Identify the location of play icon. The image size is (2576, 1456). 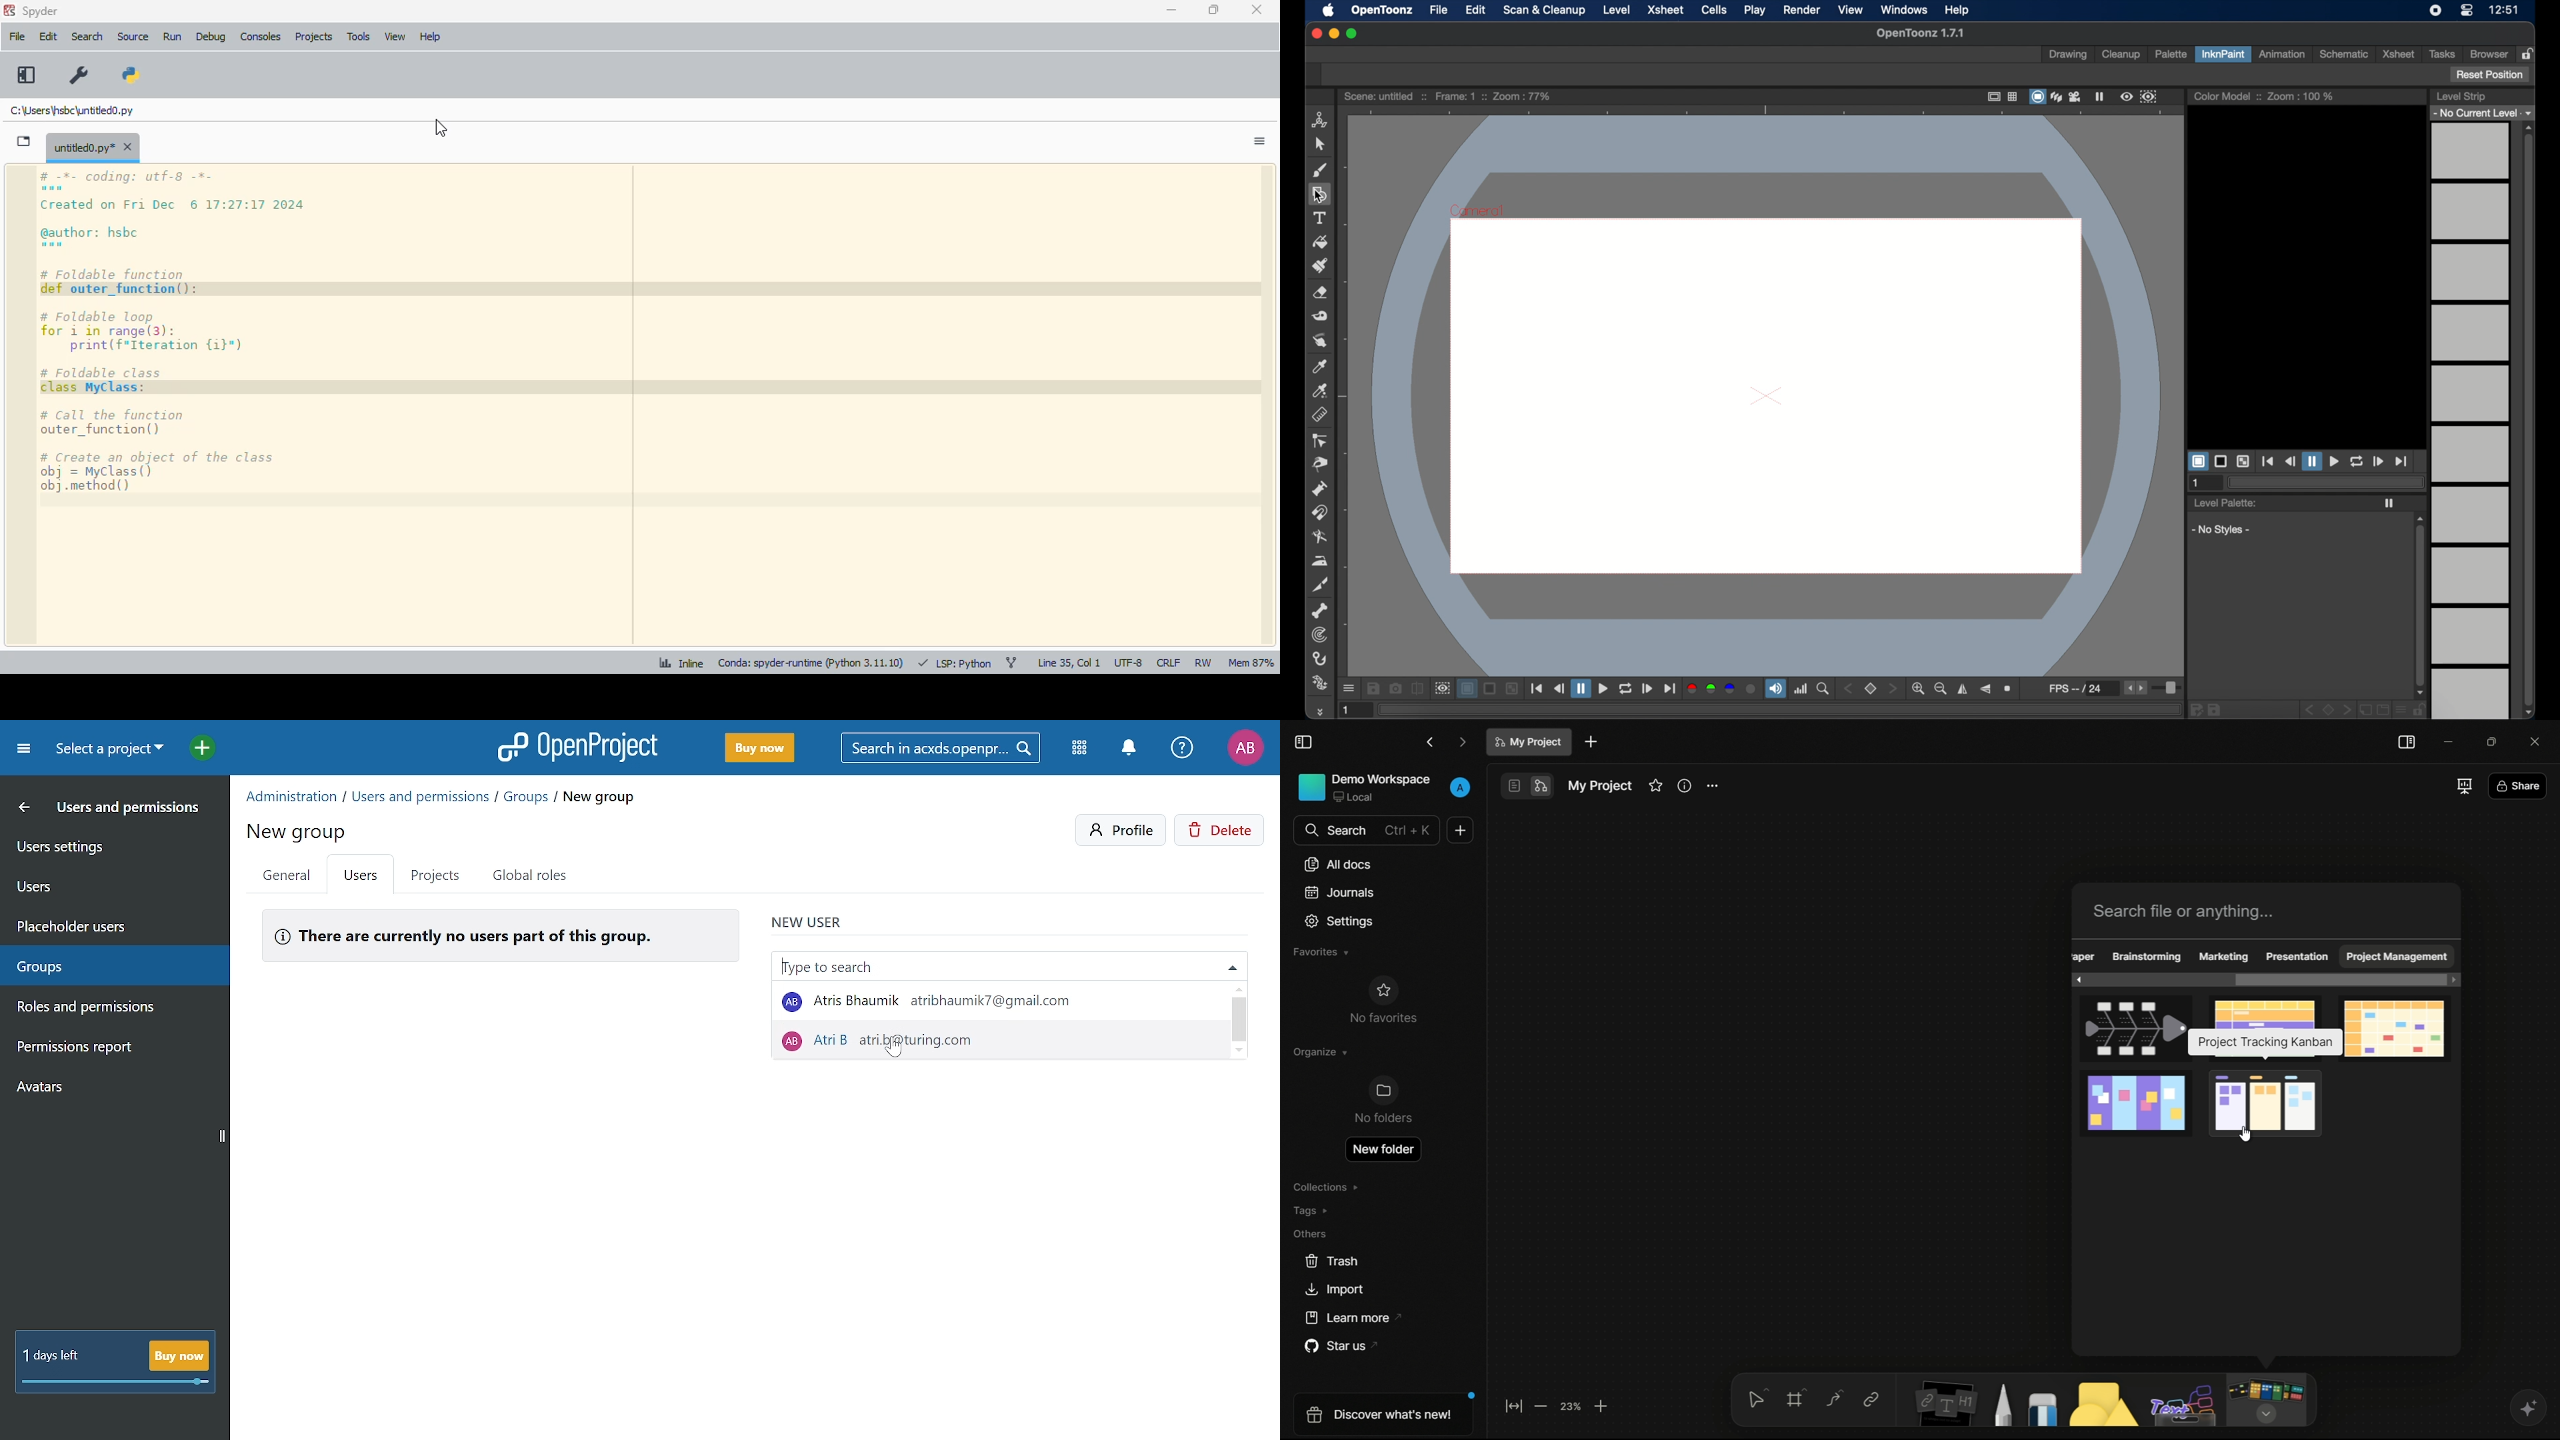
(2389, 503).